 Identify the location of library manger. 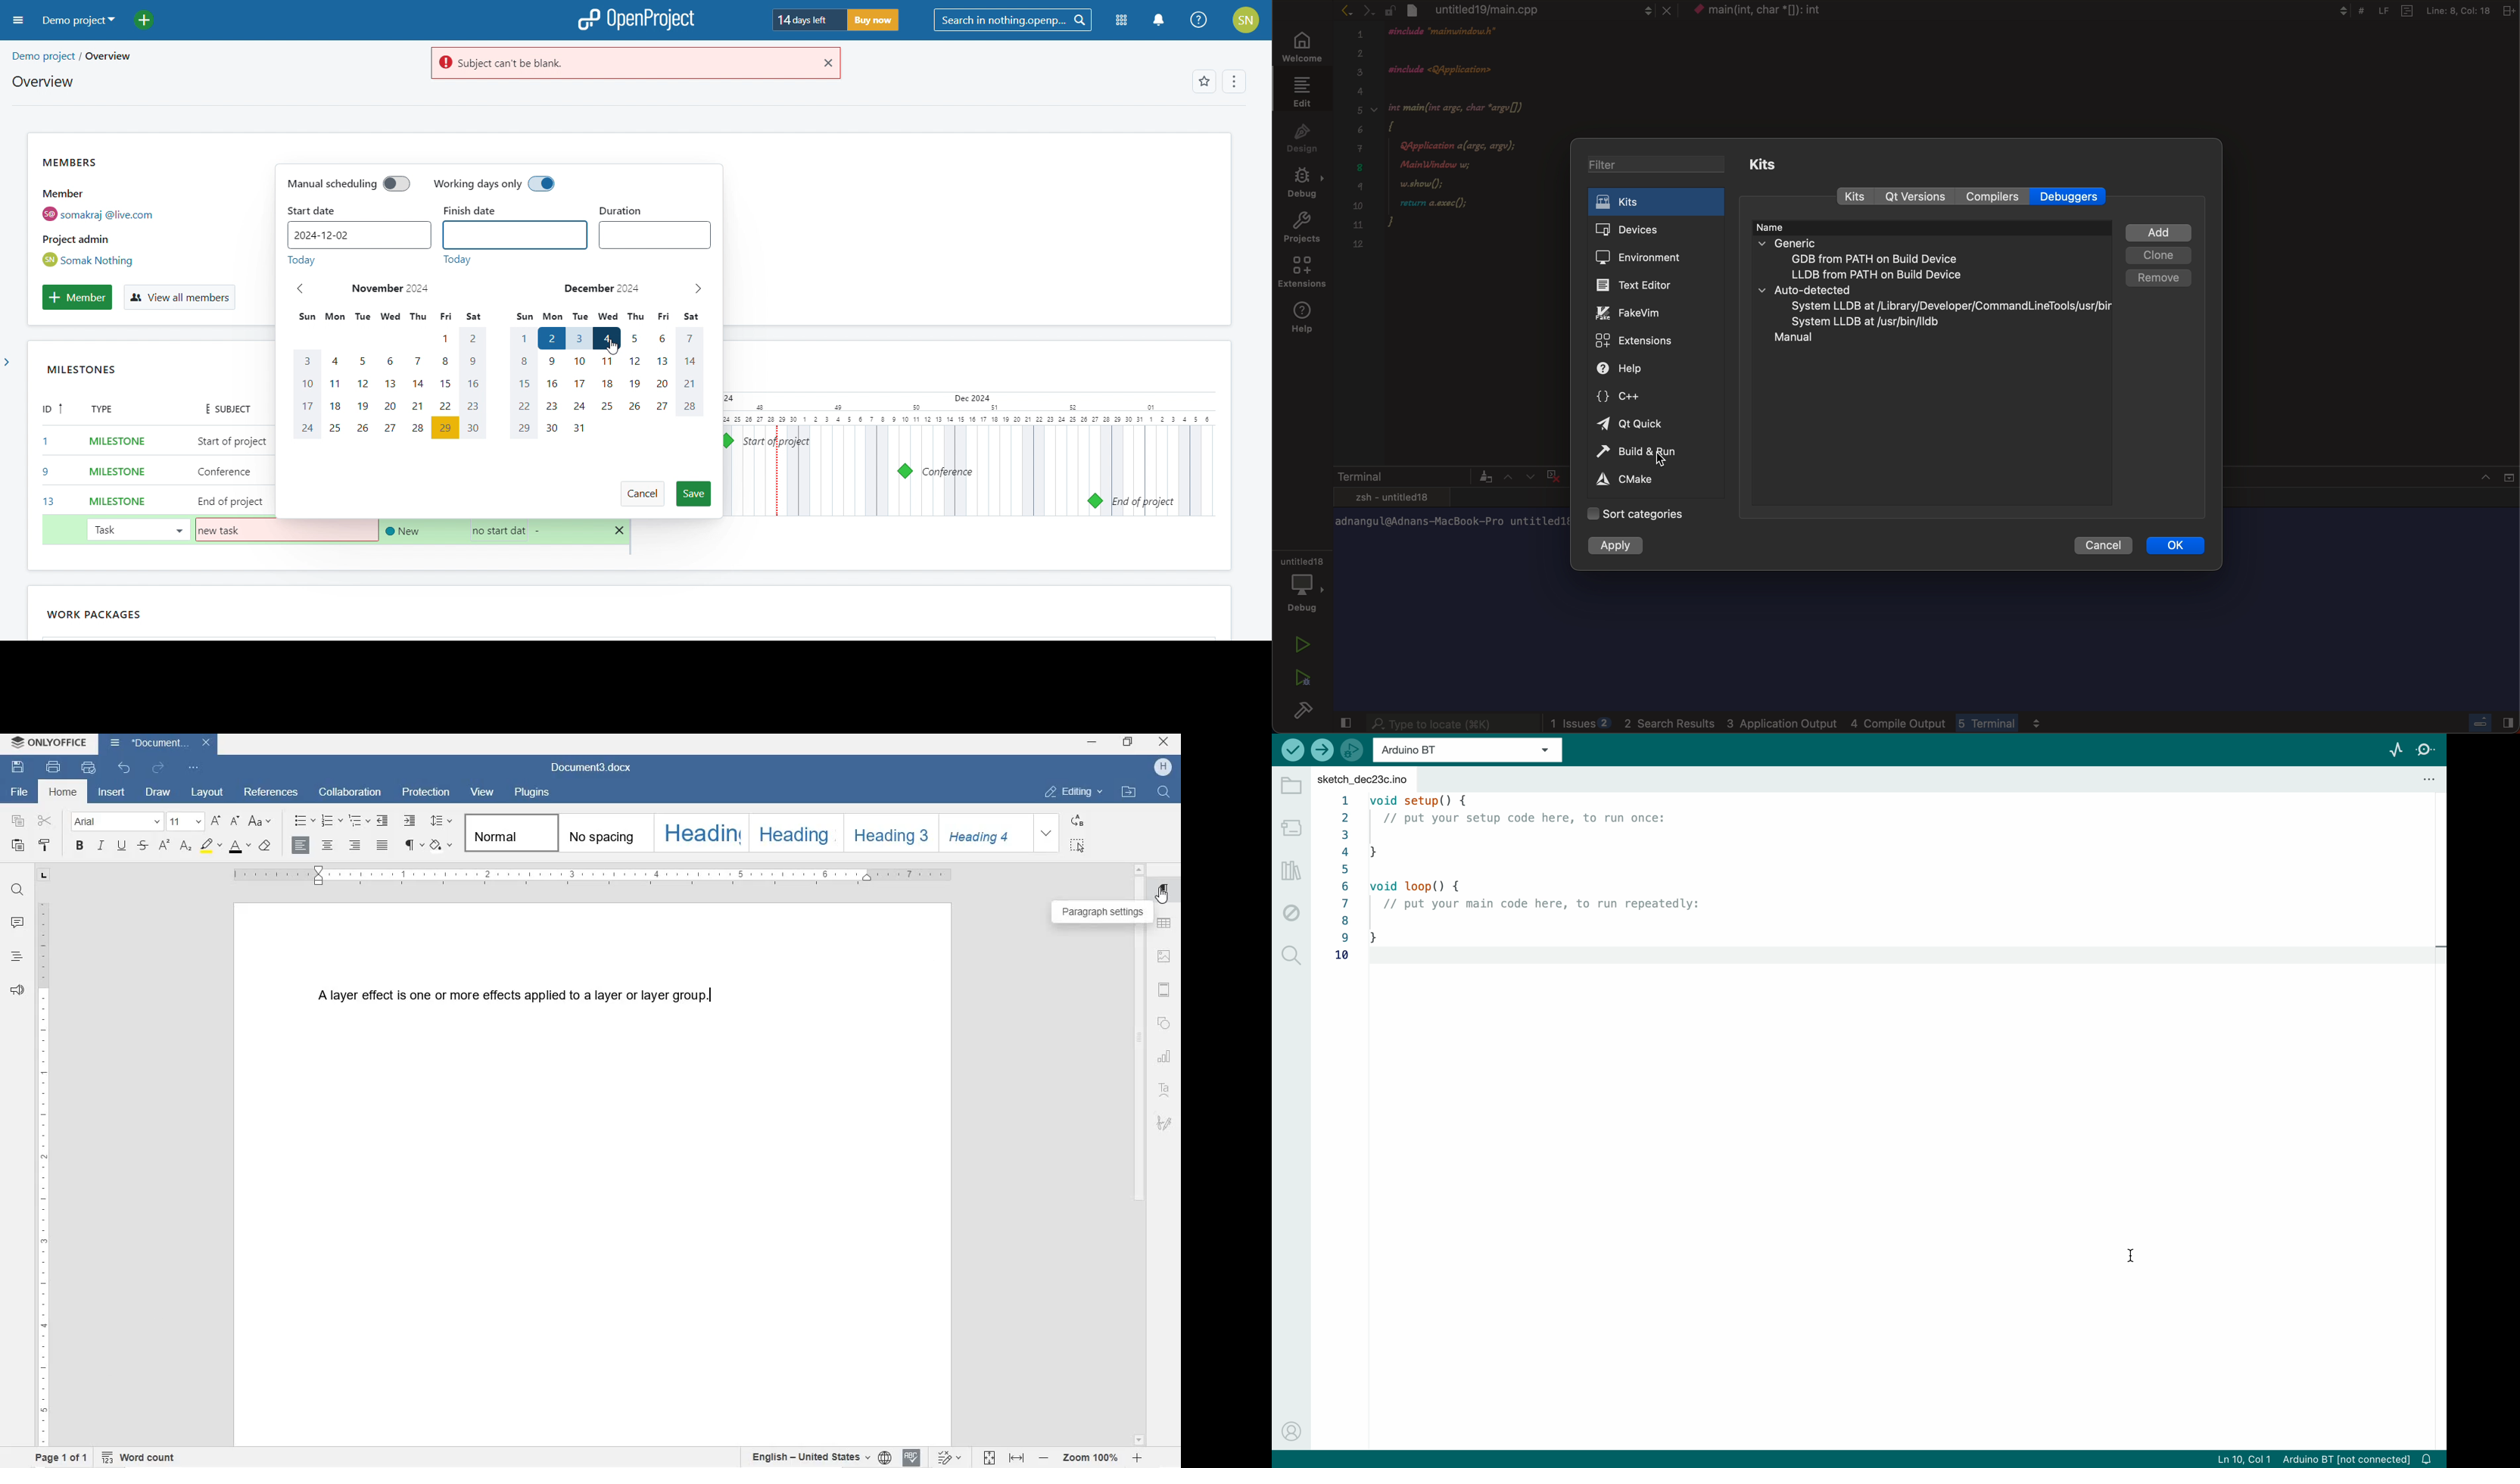
(1290, 871).